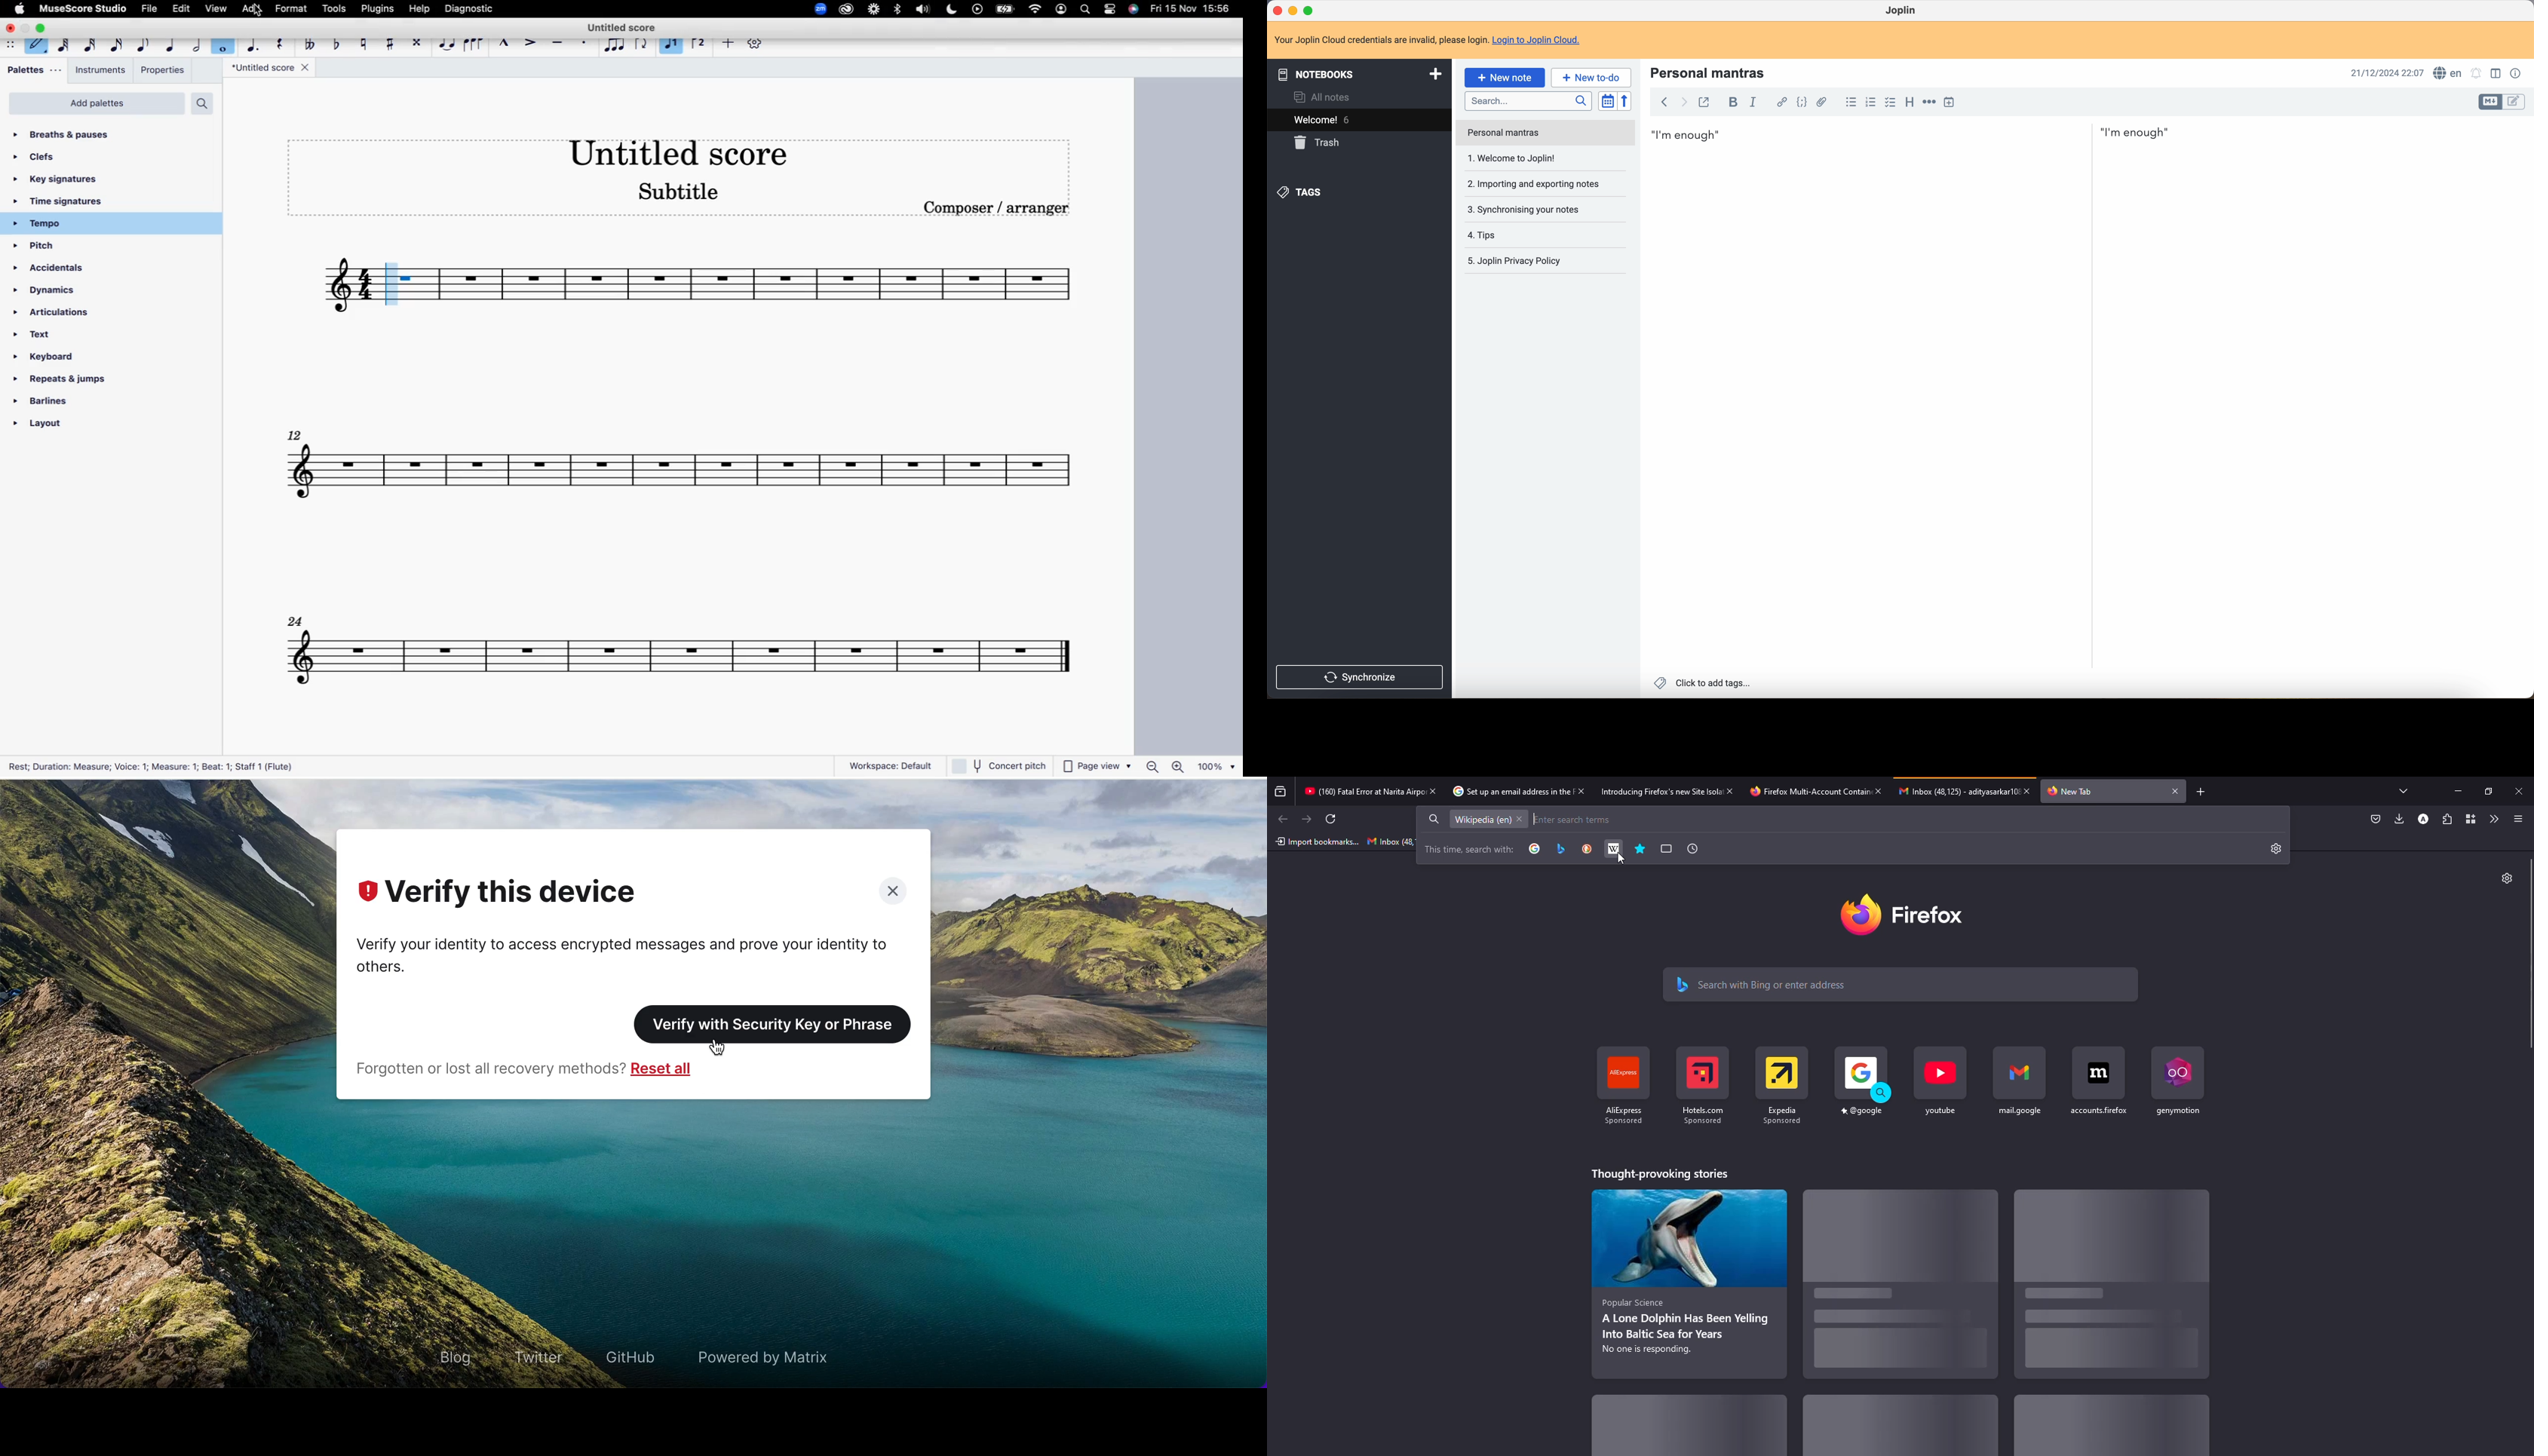 The width and height of the screenshot is (2548, 1456). What do you see at coordinates (2514, 103) in the screenshot?
I see `toggle edit layout` at bounding box center [2514, 103].